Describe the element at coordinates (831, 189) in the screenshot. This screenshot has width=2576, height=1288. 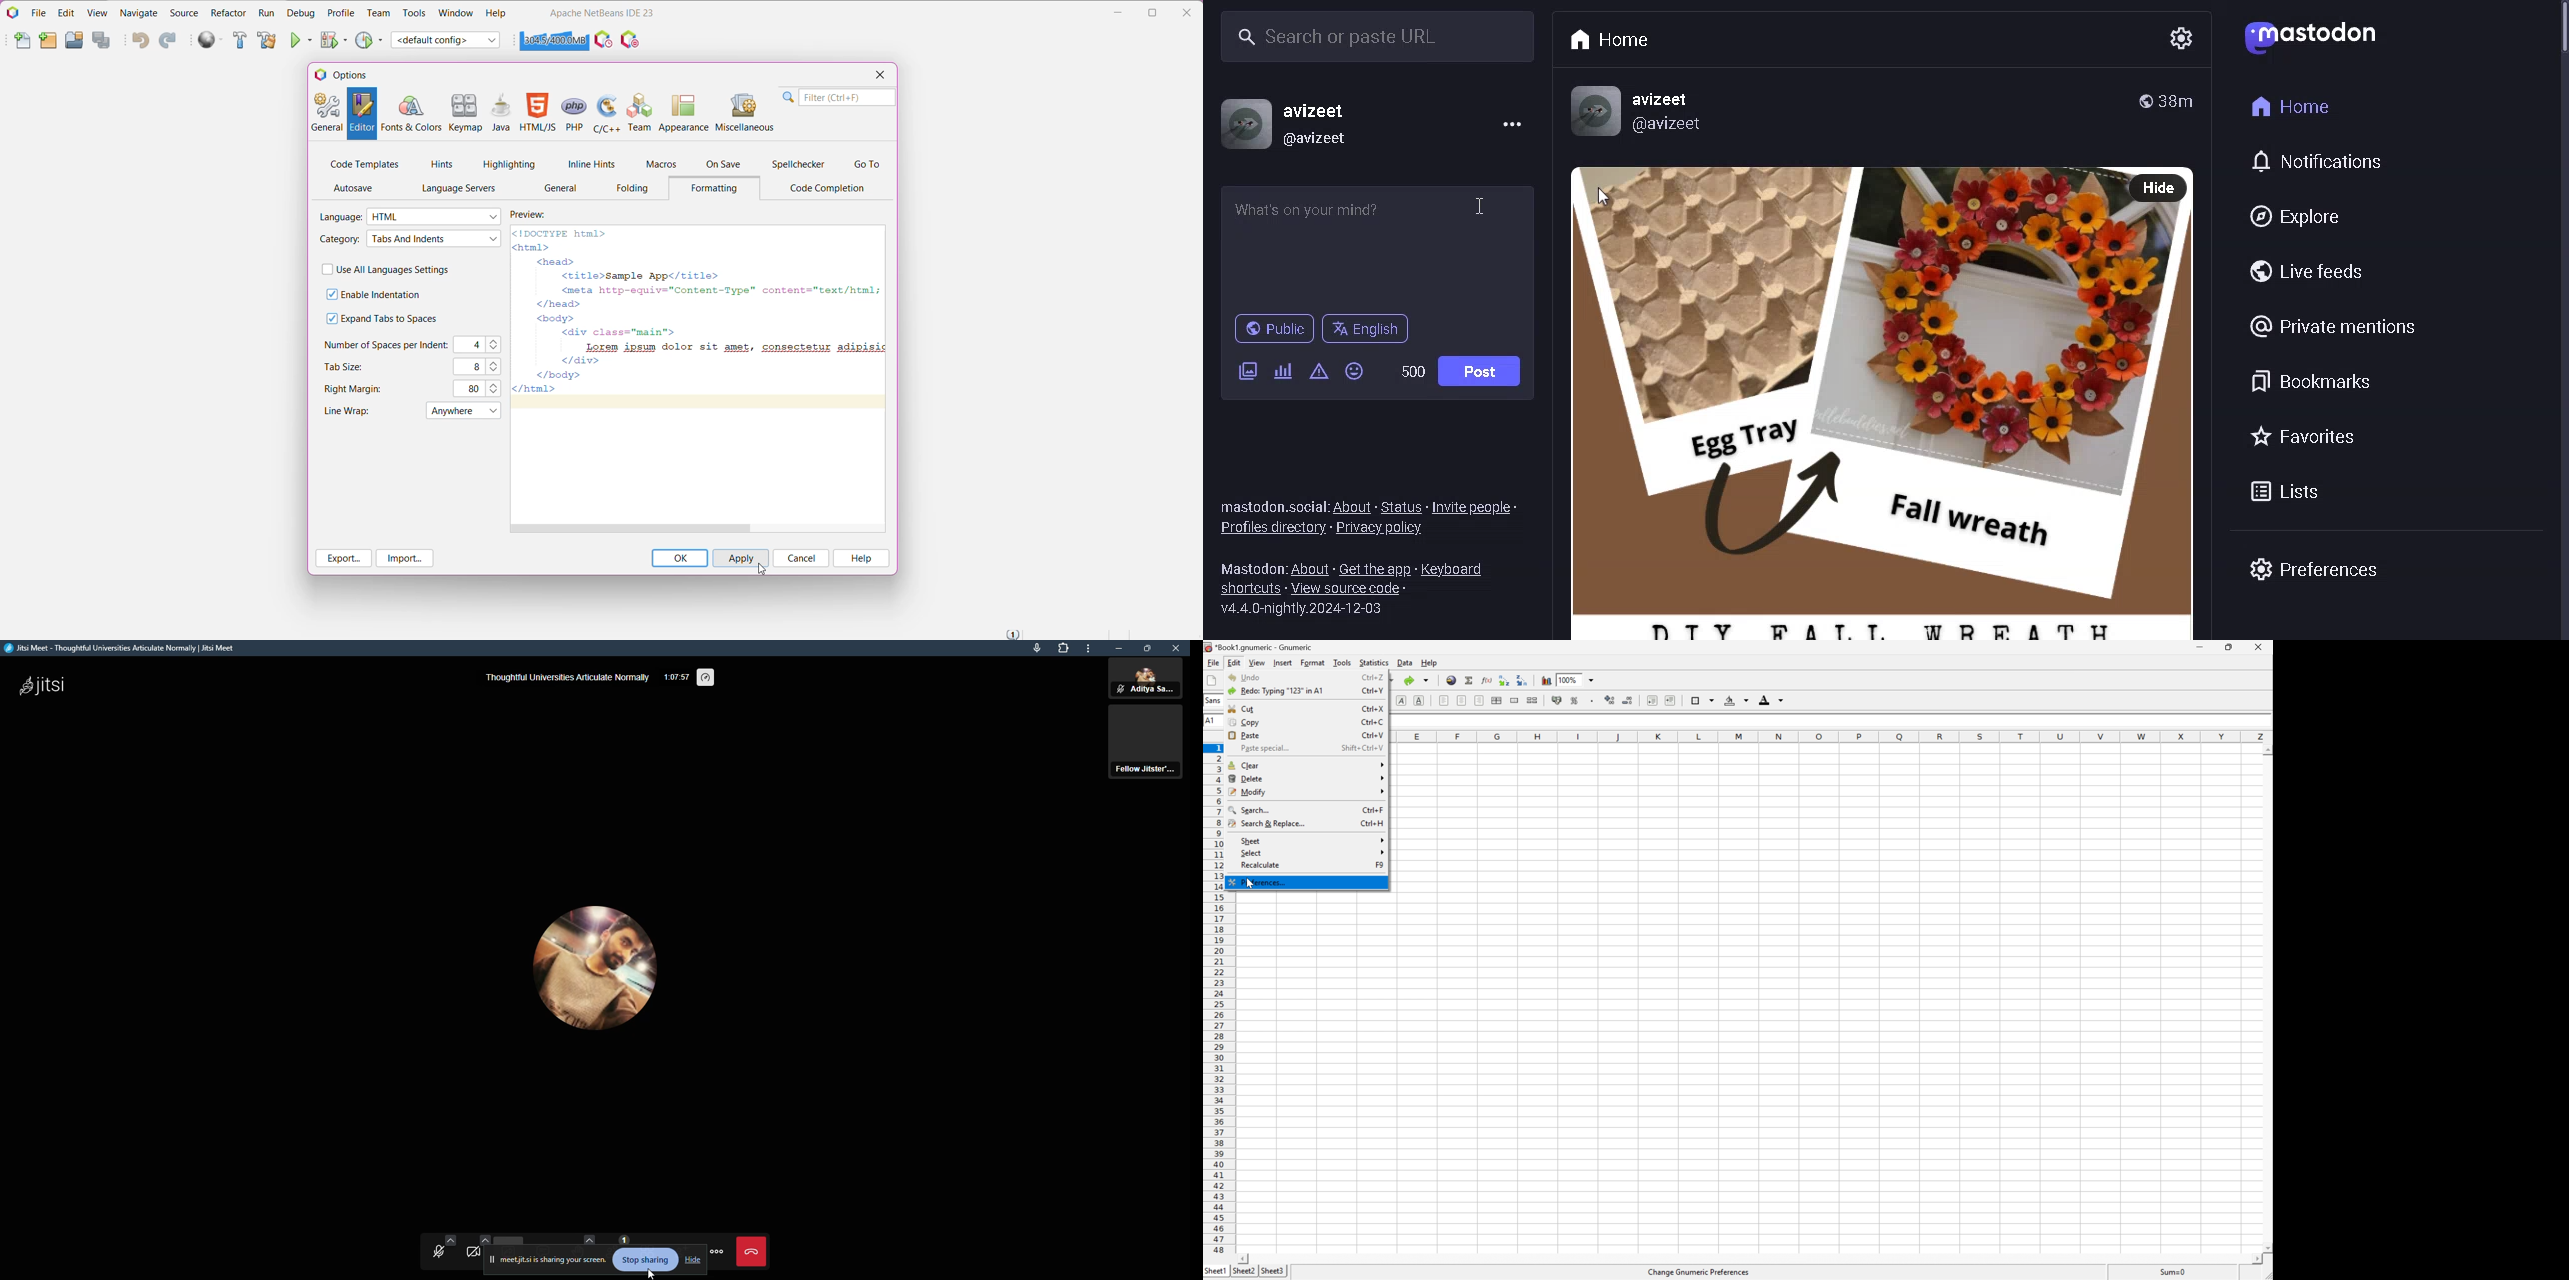
I see `Code Completion` at that location.